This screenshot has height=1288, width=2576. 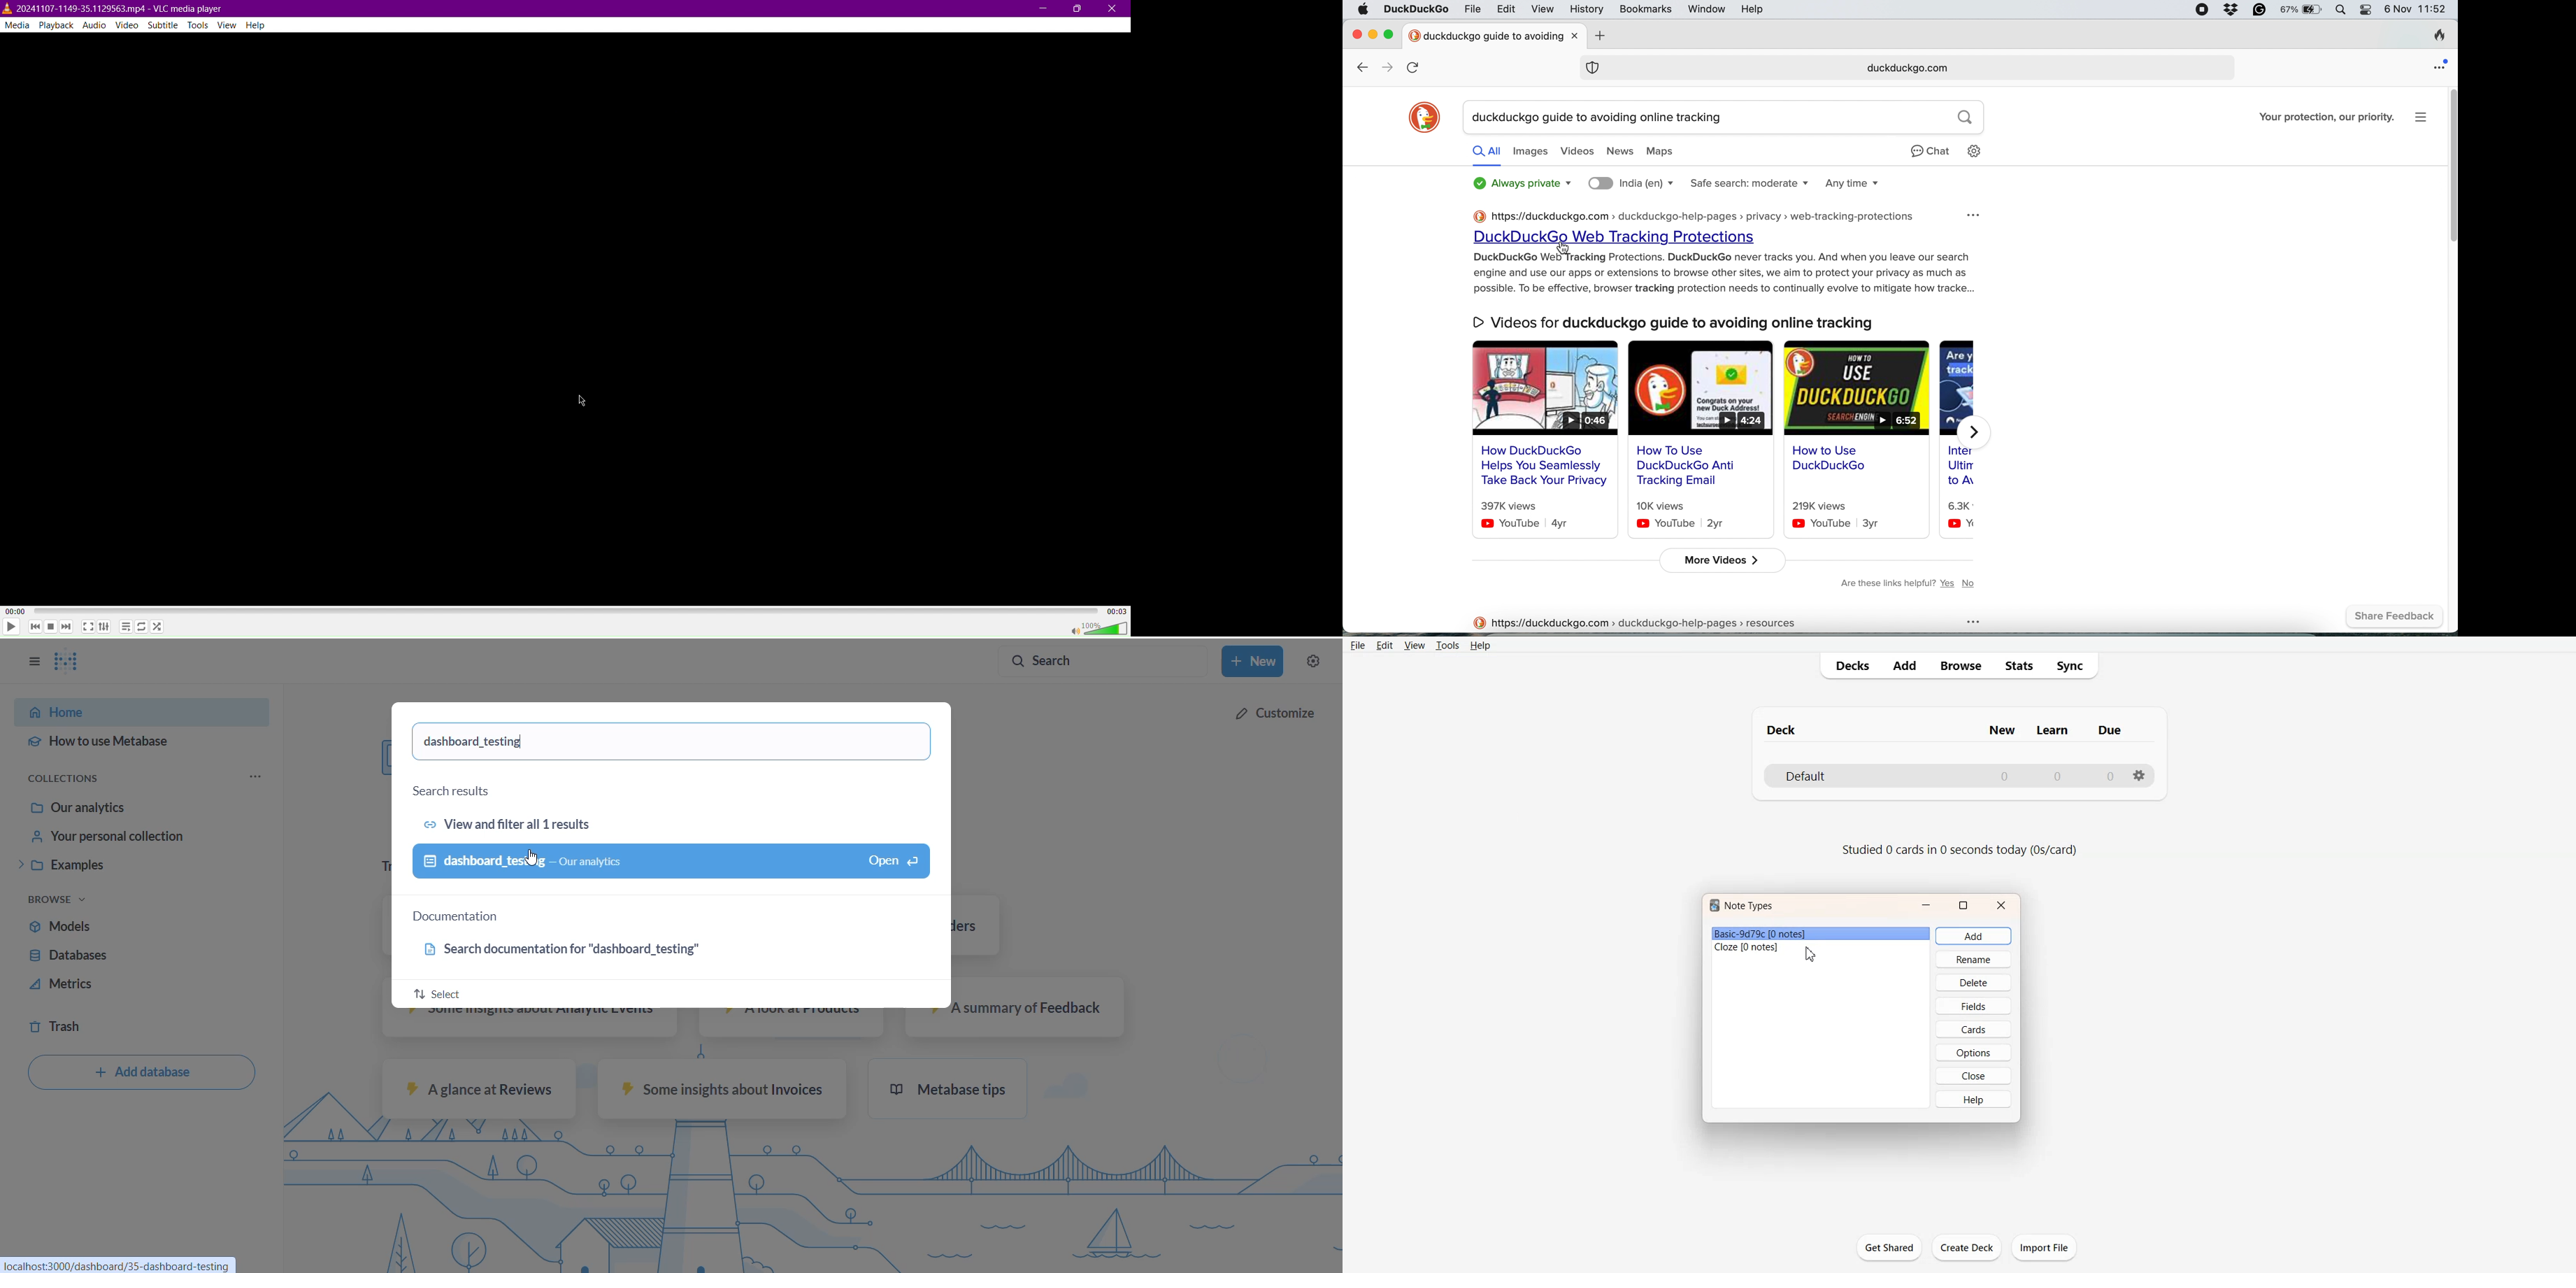 What do you see at coordinates (1689, 524) in the screenshot?
I see `youtube` at bounding box center [1689, 524].